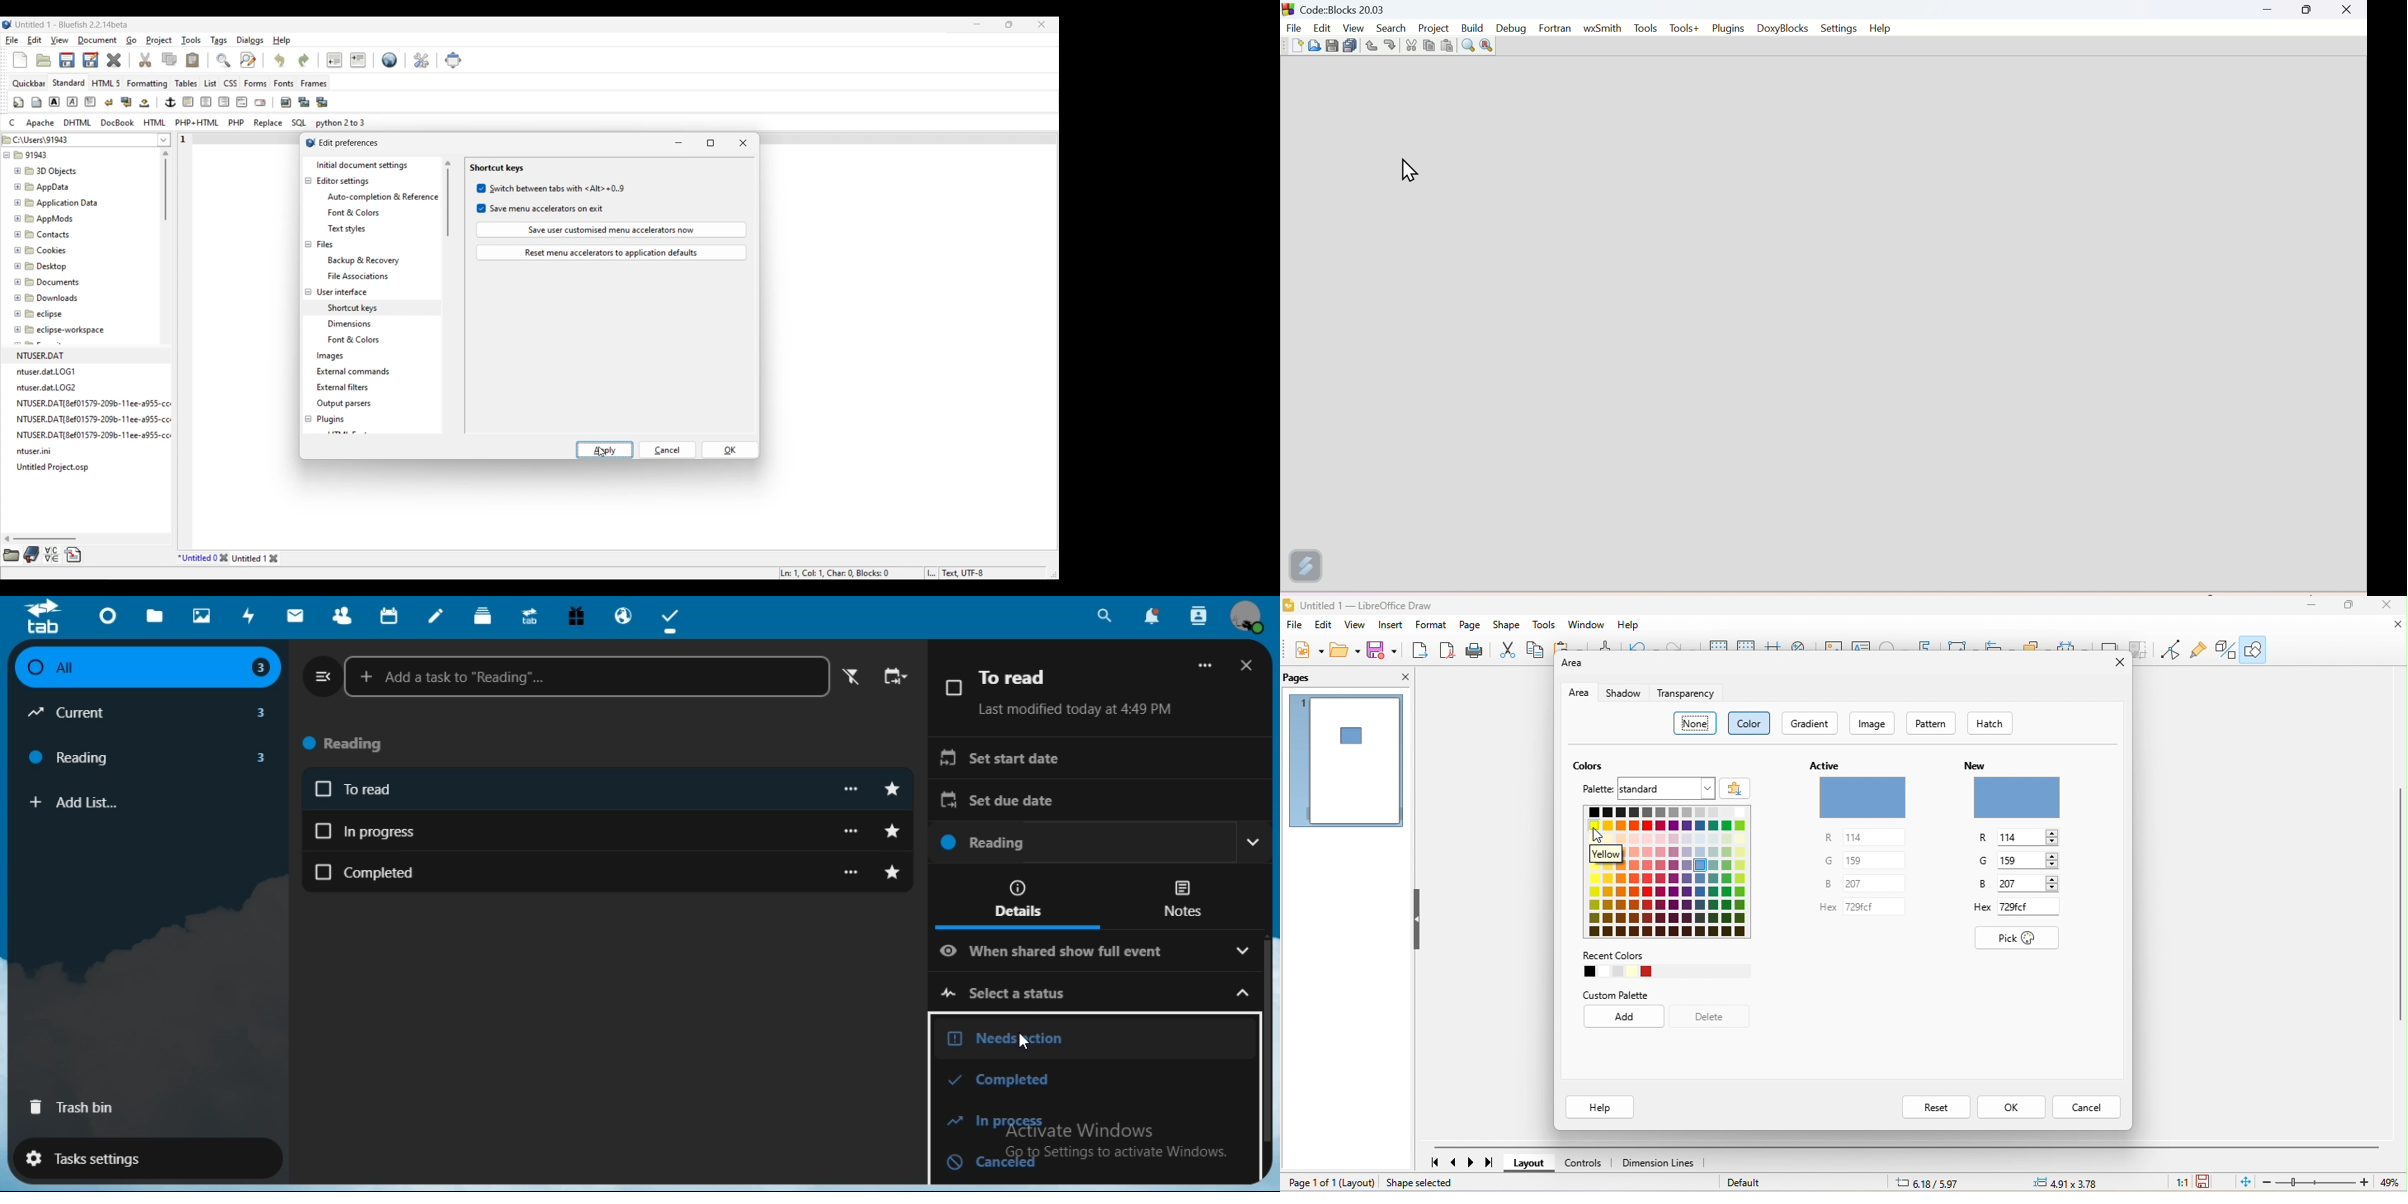  What do you see at coordinates (198, 558) in the screenshot?
I see `Current tab` at bounding box center [198, 558].